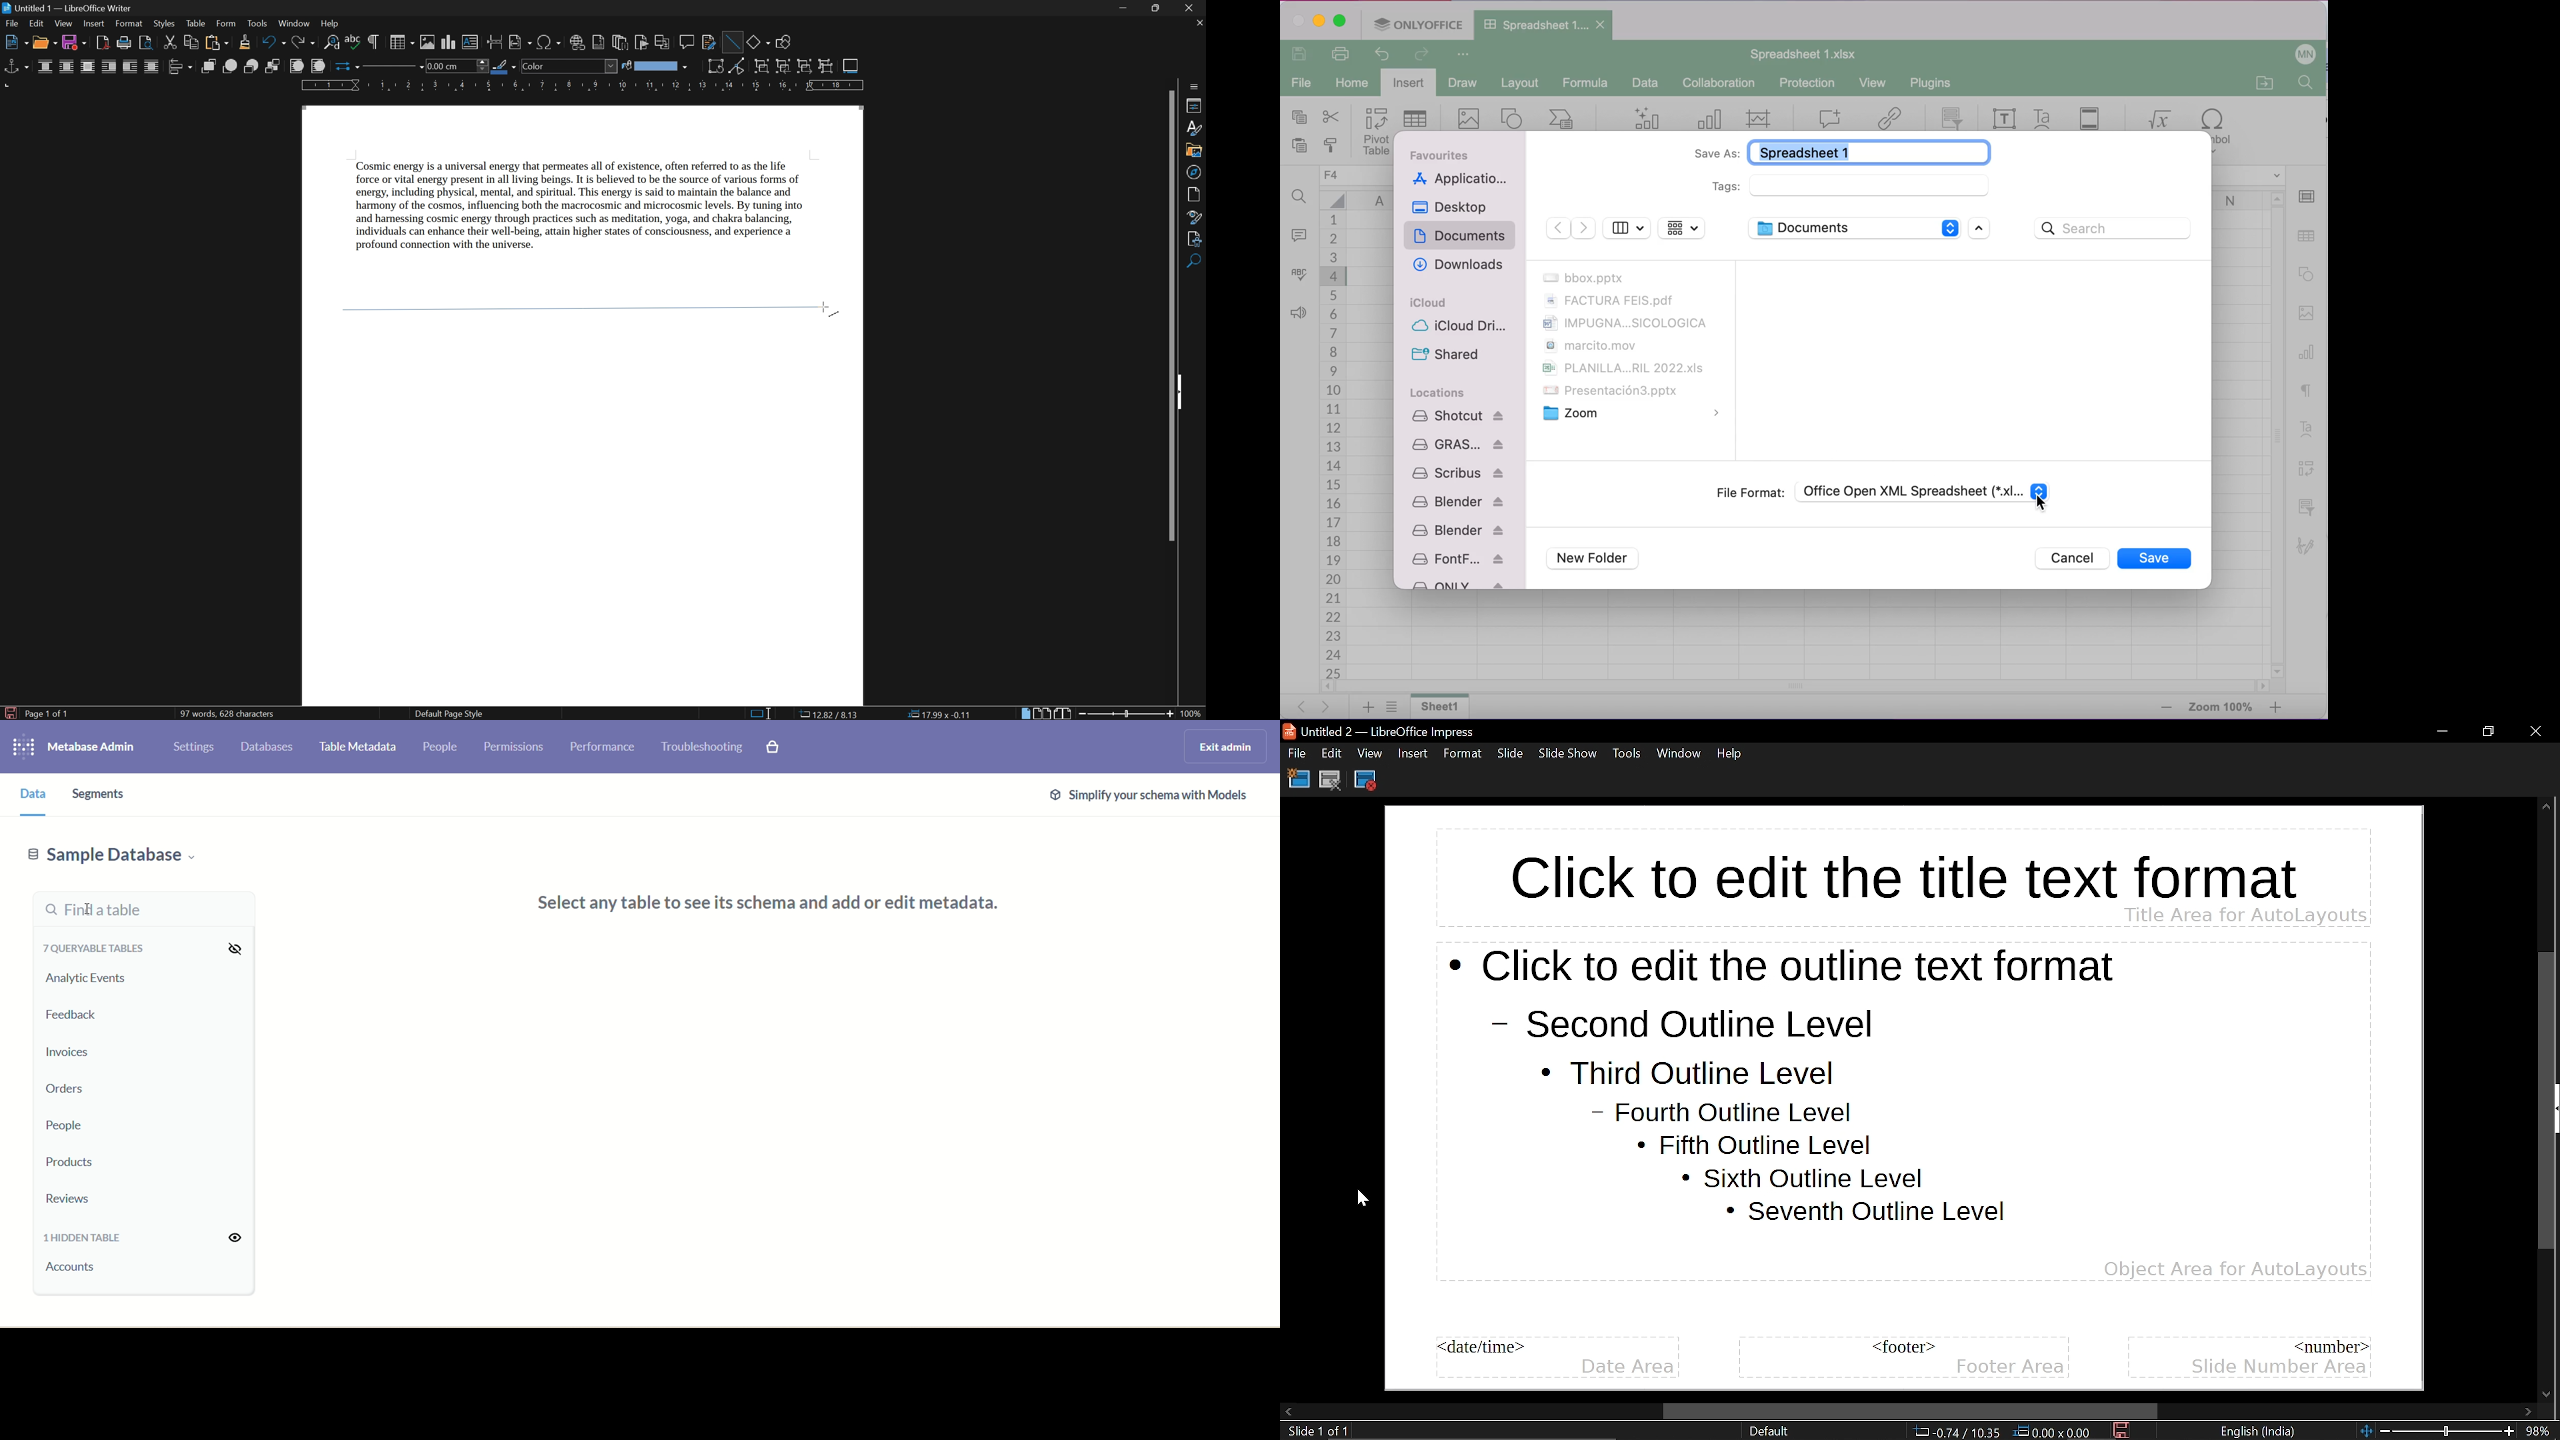 The image size is (2576, 1456). I want to click on new, so click(16, 44).